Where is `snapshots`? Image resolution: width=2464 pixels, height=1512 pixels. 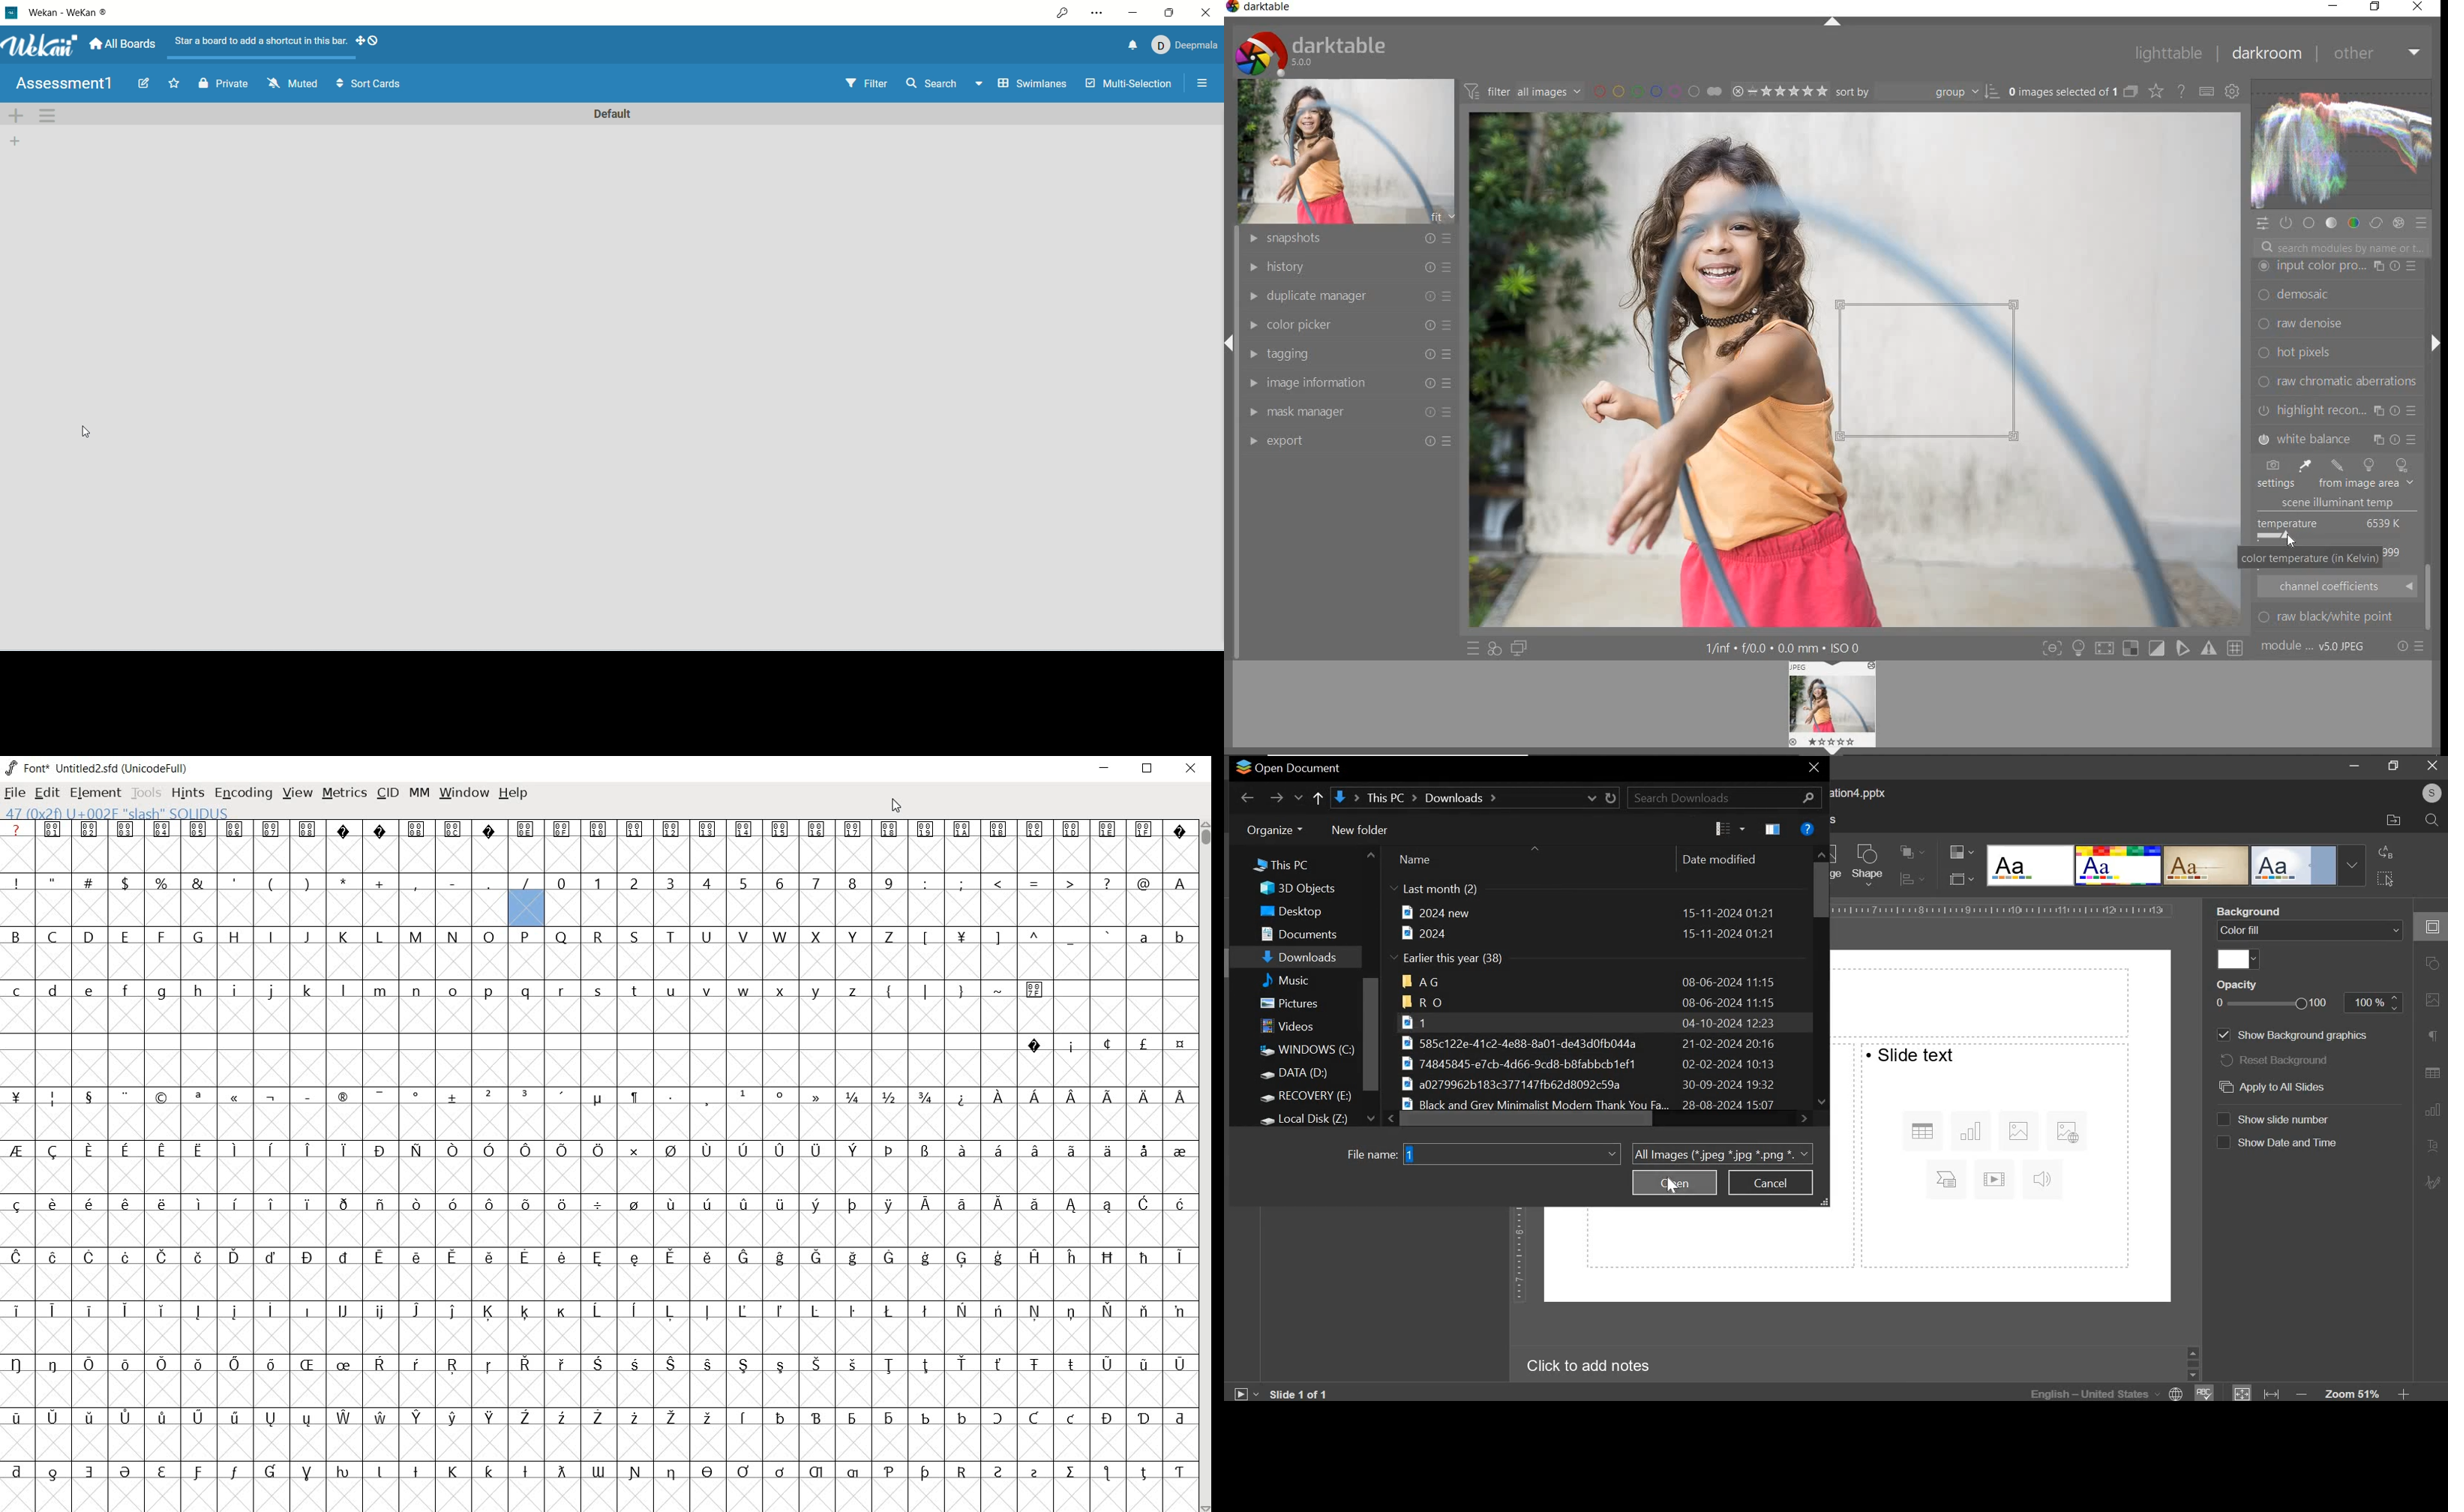
snapshots is located at coordinates (1345, 239).